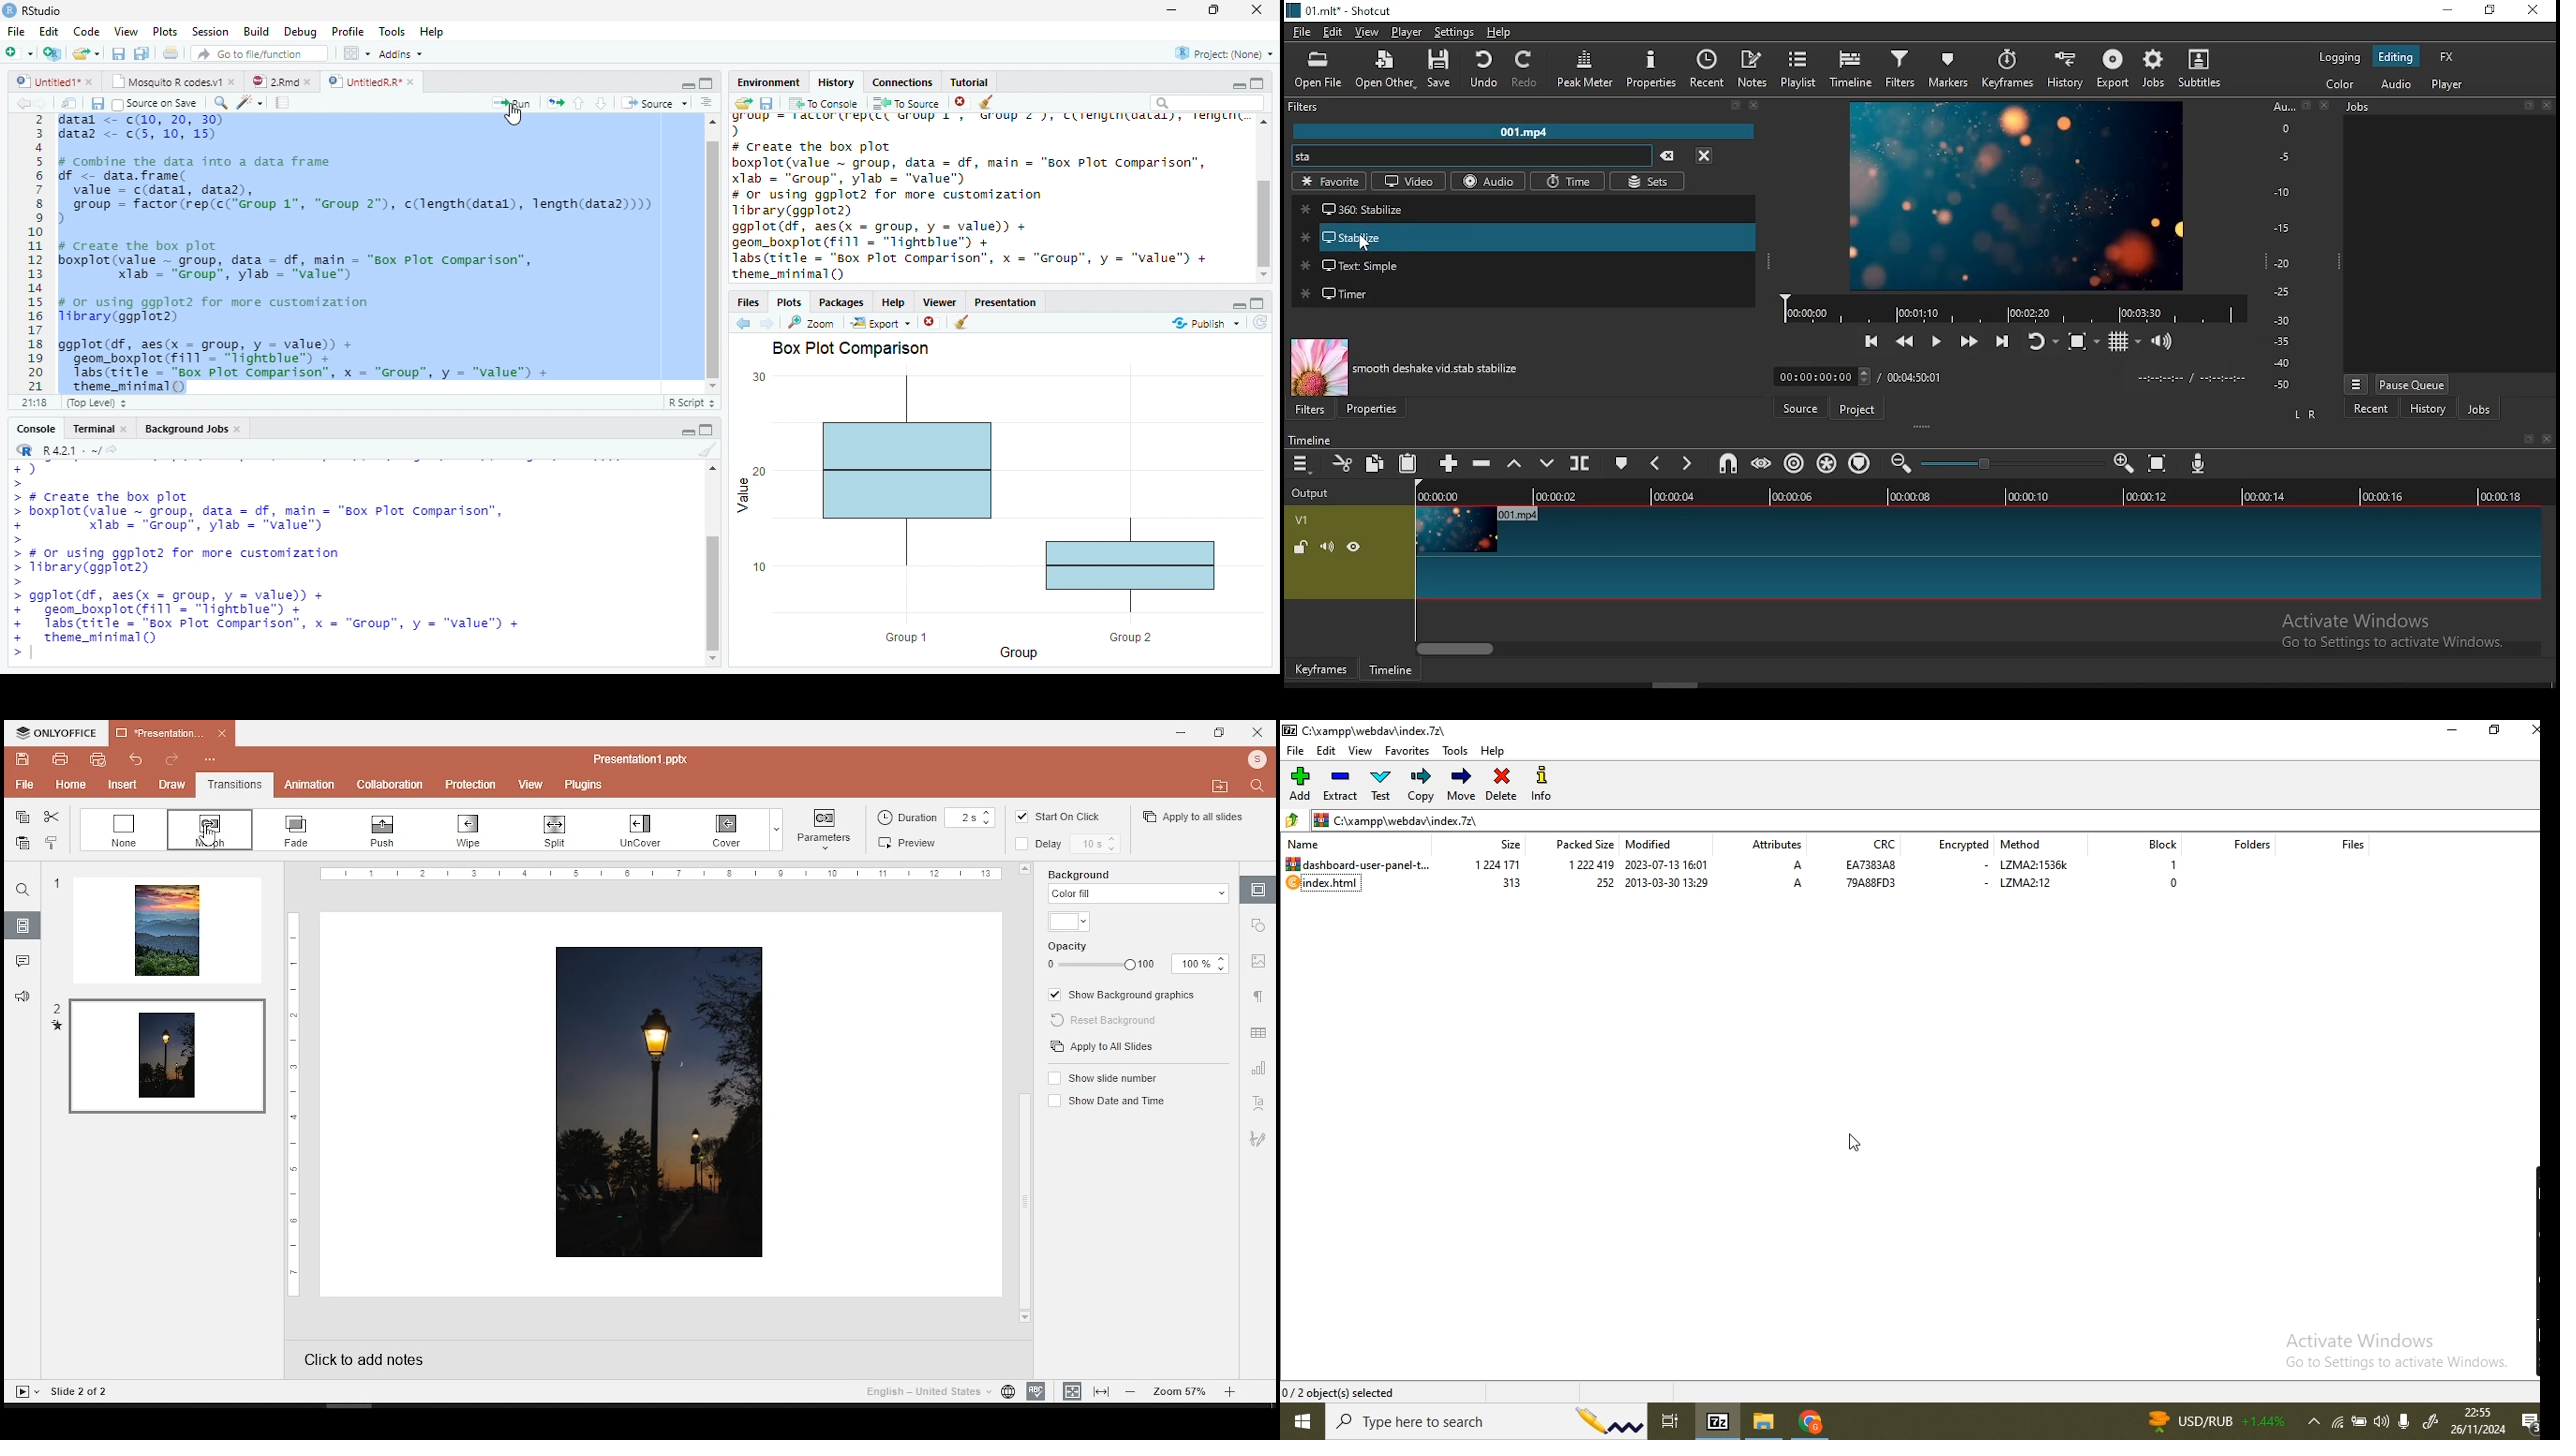 The width and height of the screenshot is (2576, 1456). Describe the element at coordinates (555, 103) in the screenshot. I see `Re-run the previous code region` at that location.